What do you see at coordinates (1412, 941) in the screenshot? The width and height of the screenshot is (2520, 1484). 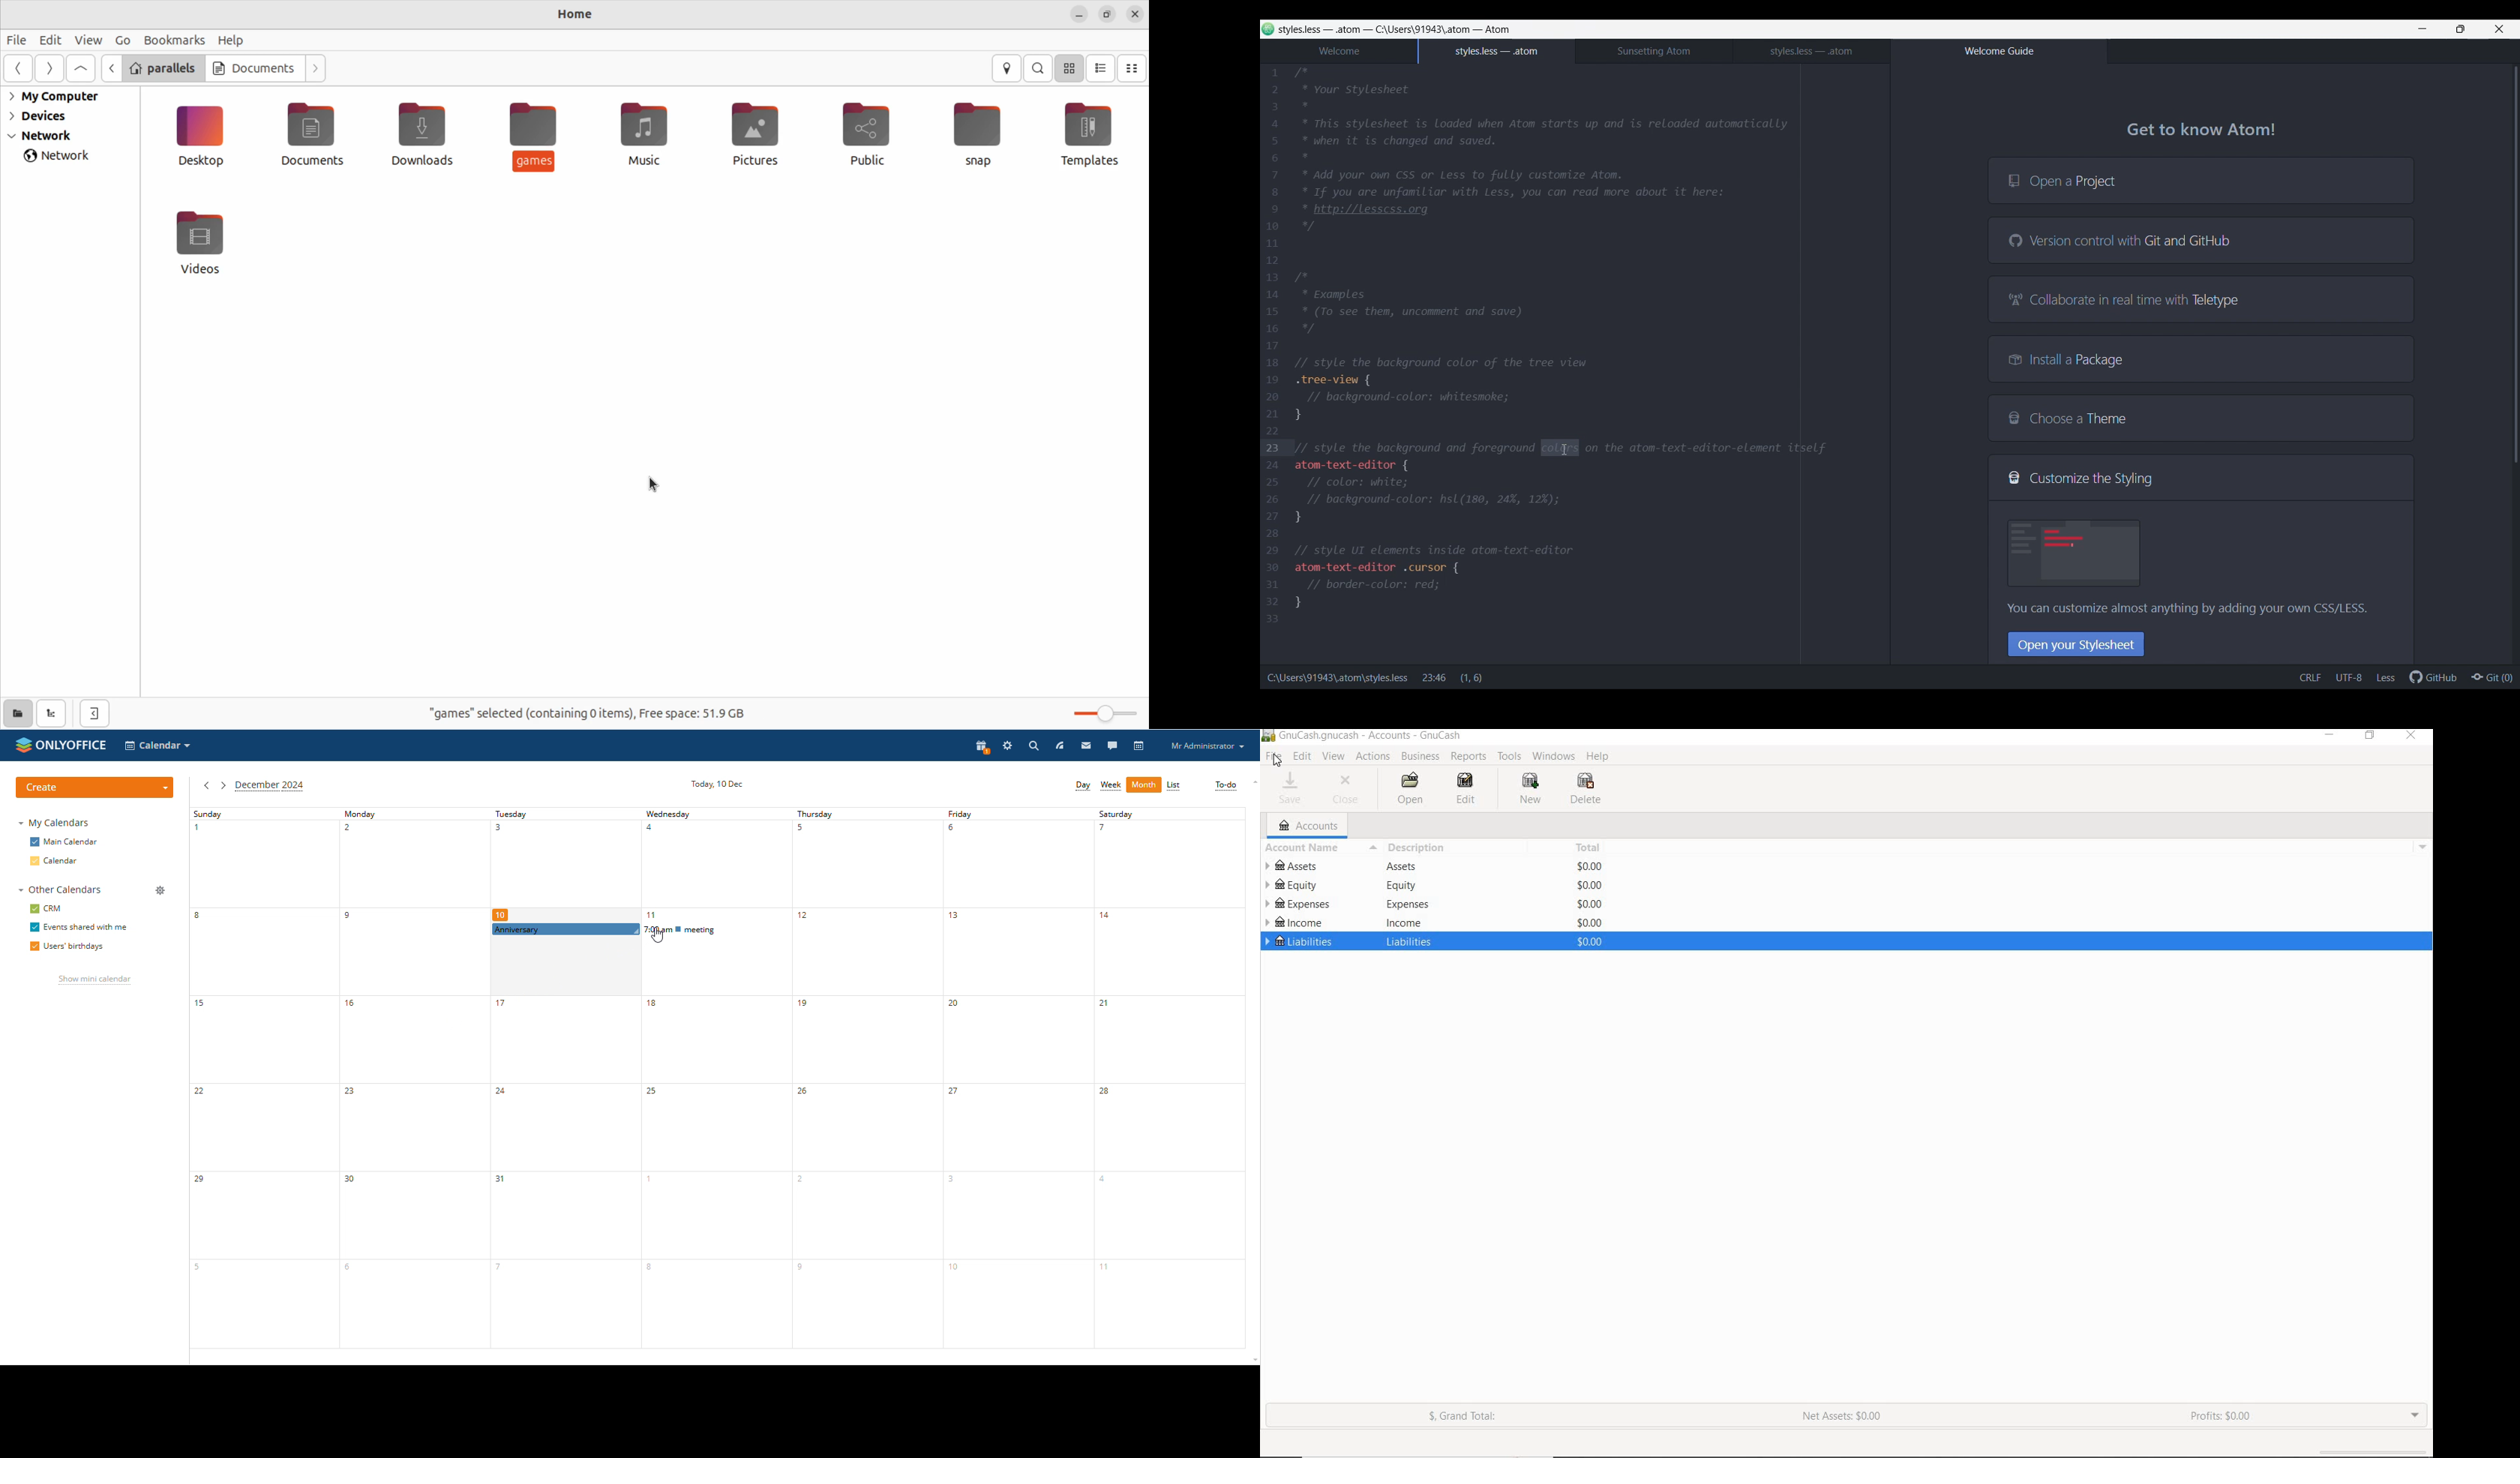 I see `liabilities` at bounding box center [1412, 941].